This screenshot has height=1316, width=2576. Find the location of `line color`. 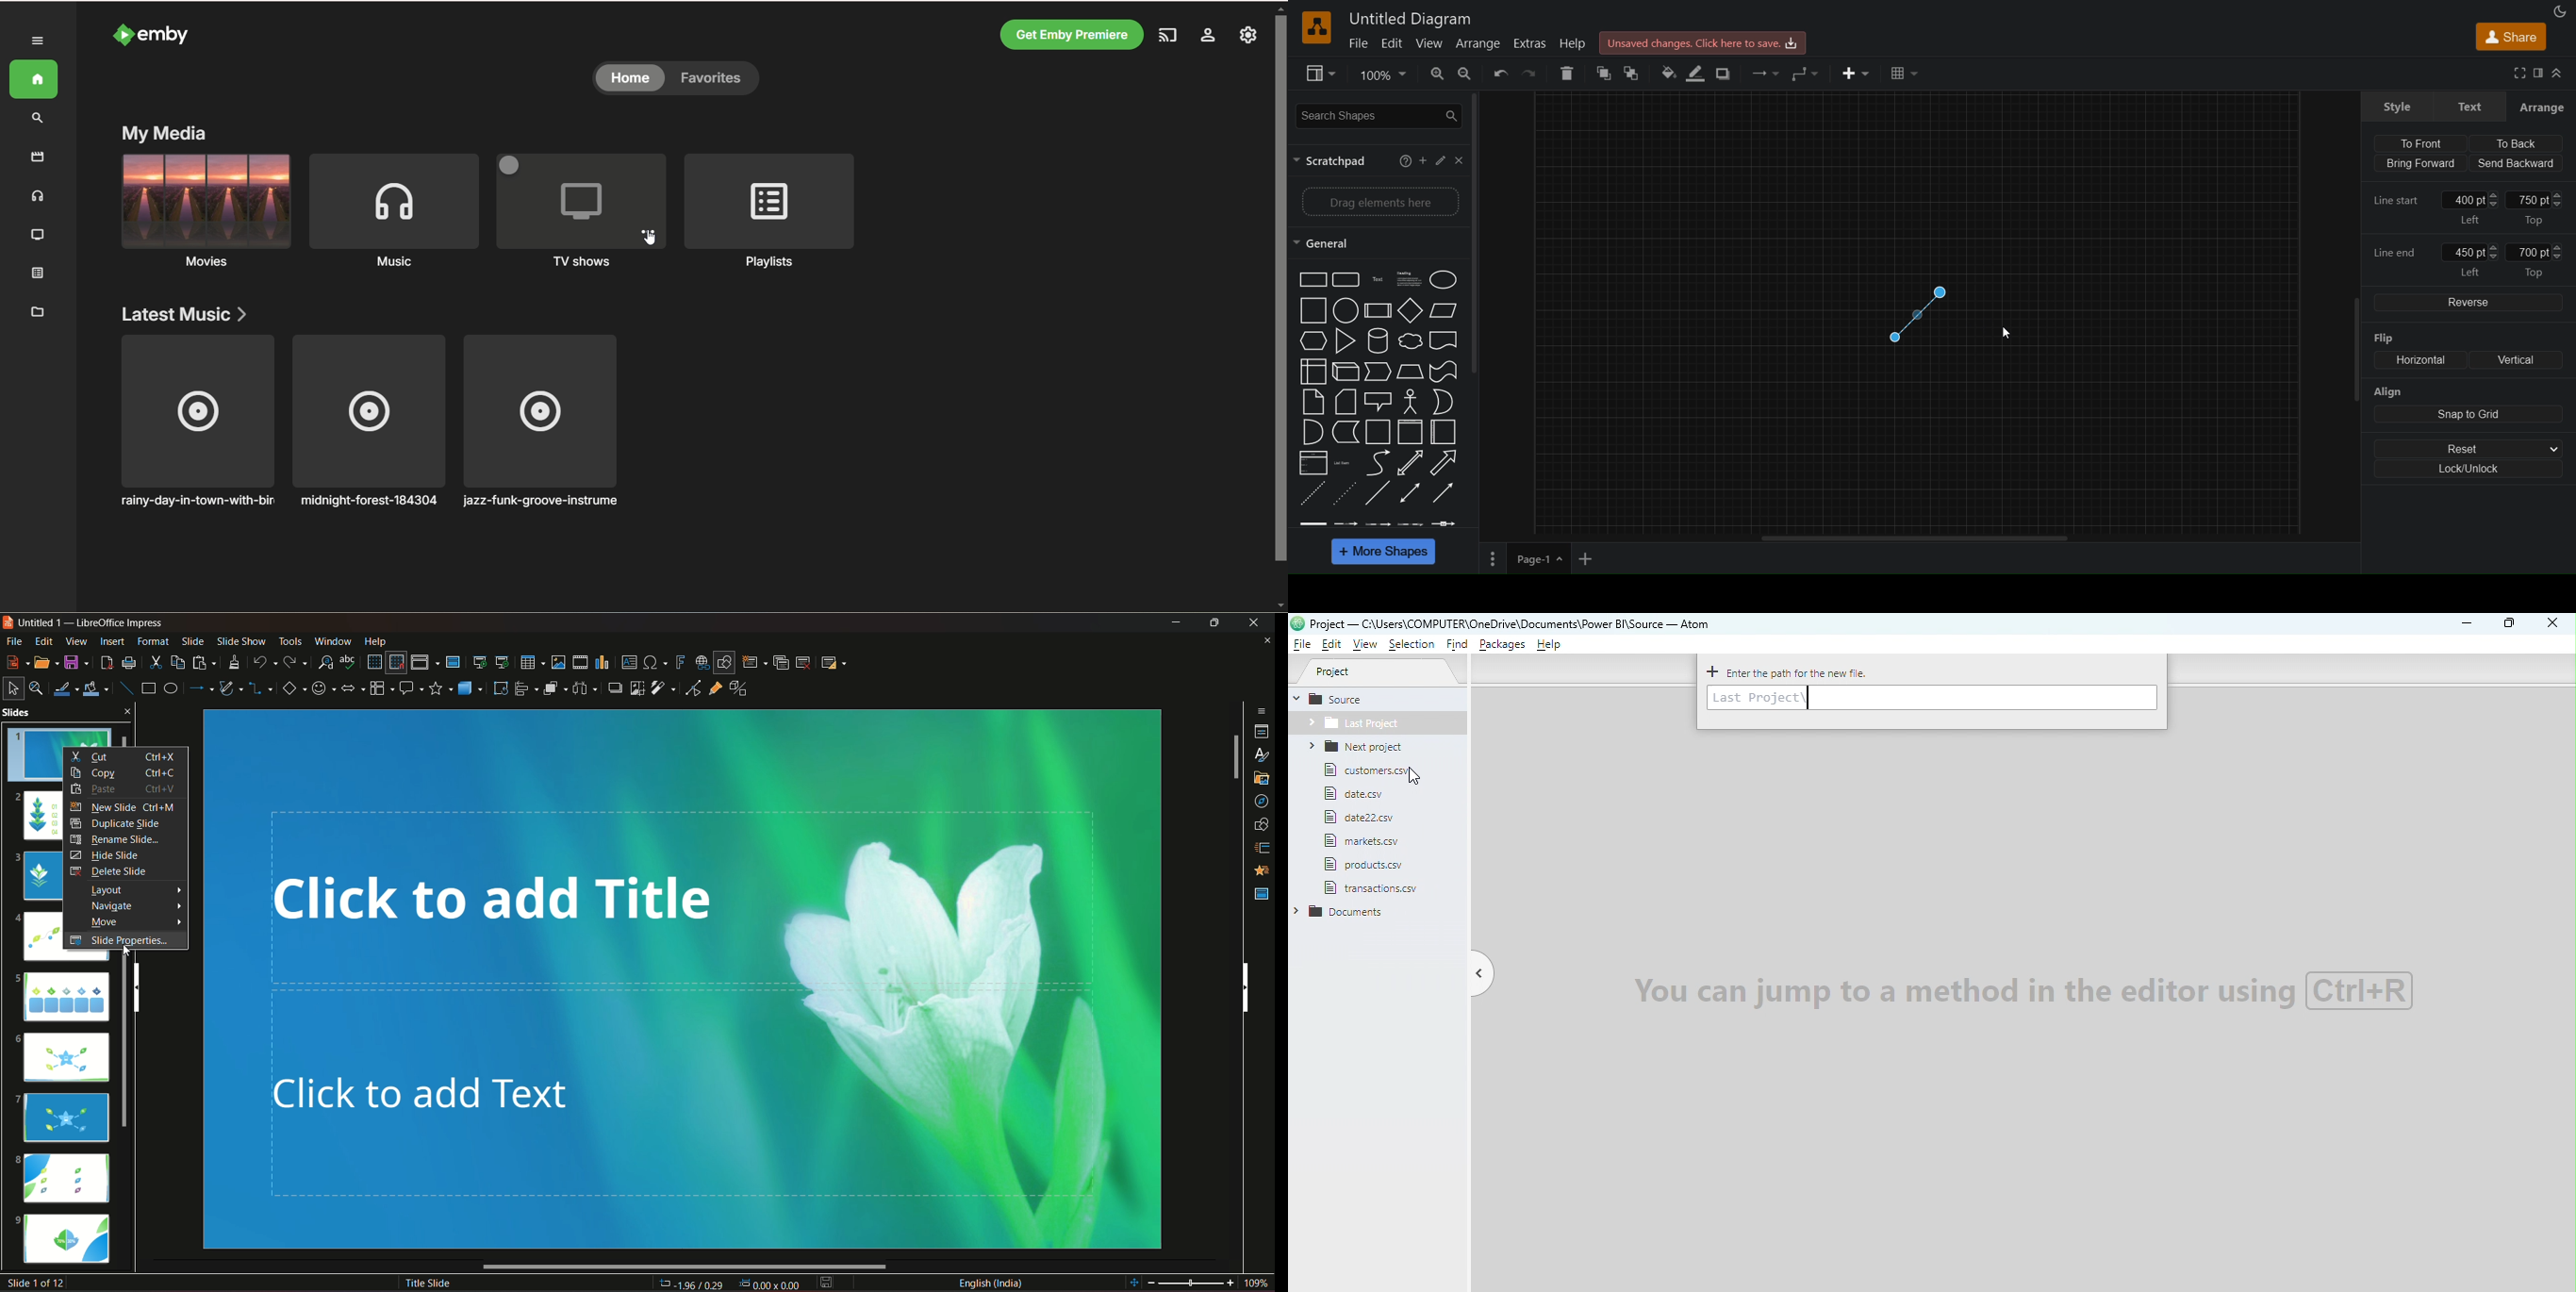

line color is located at coordinates (67, 687).